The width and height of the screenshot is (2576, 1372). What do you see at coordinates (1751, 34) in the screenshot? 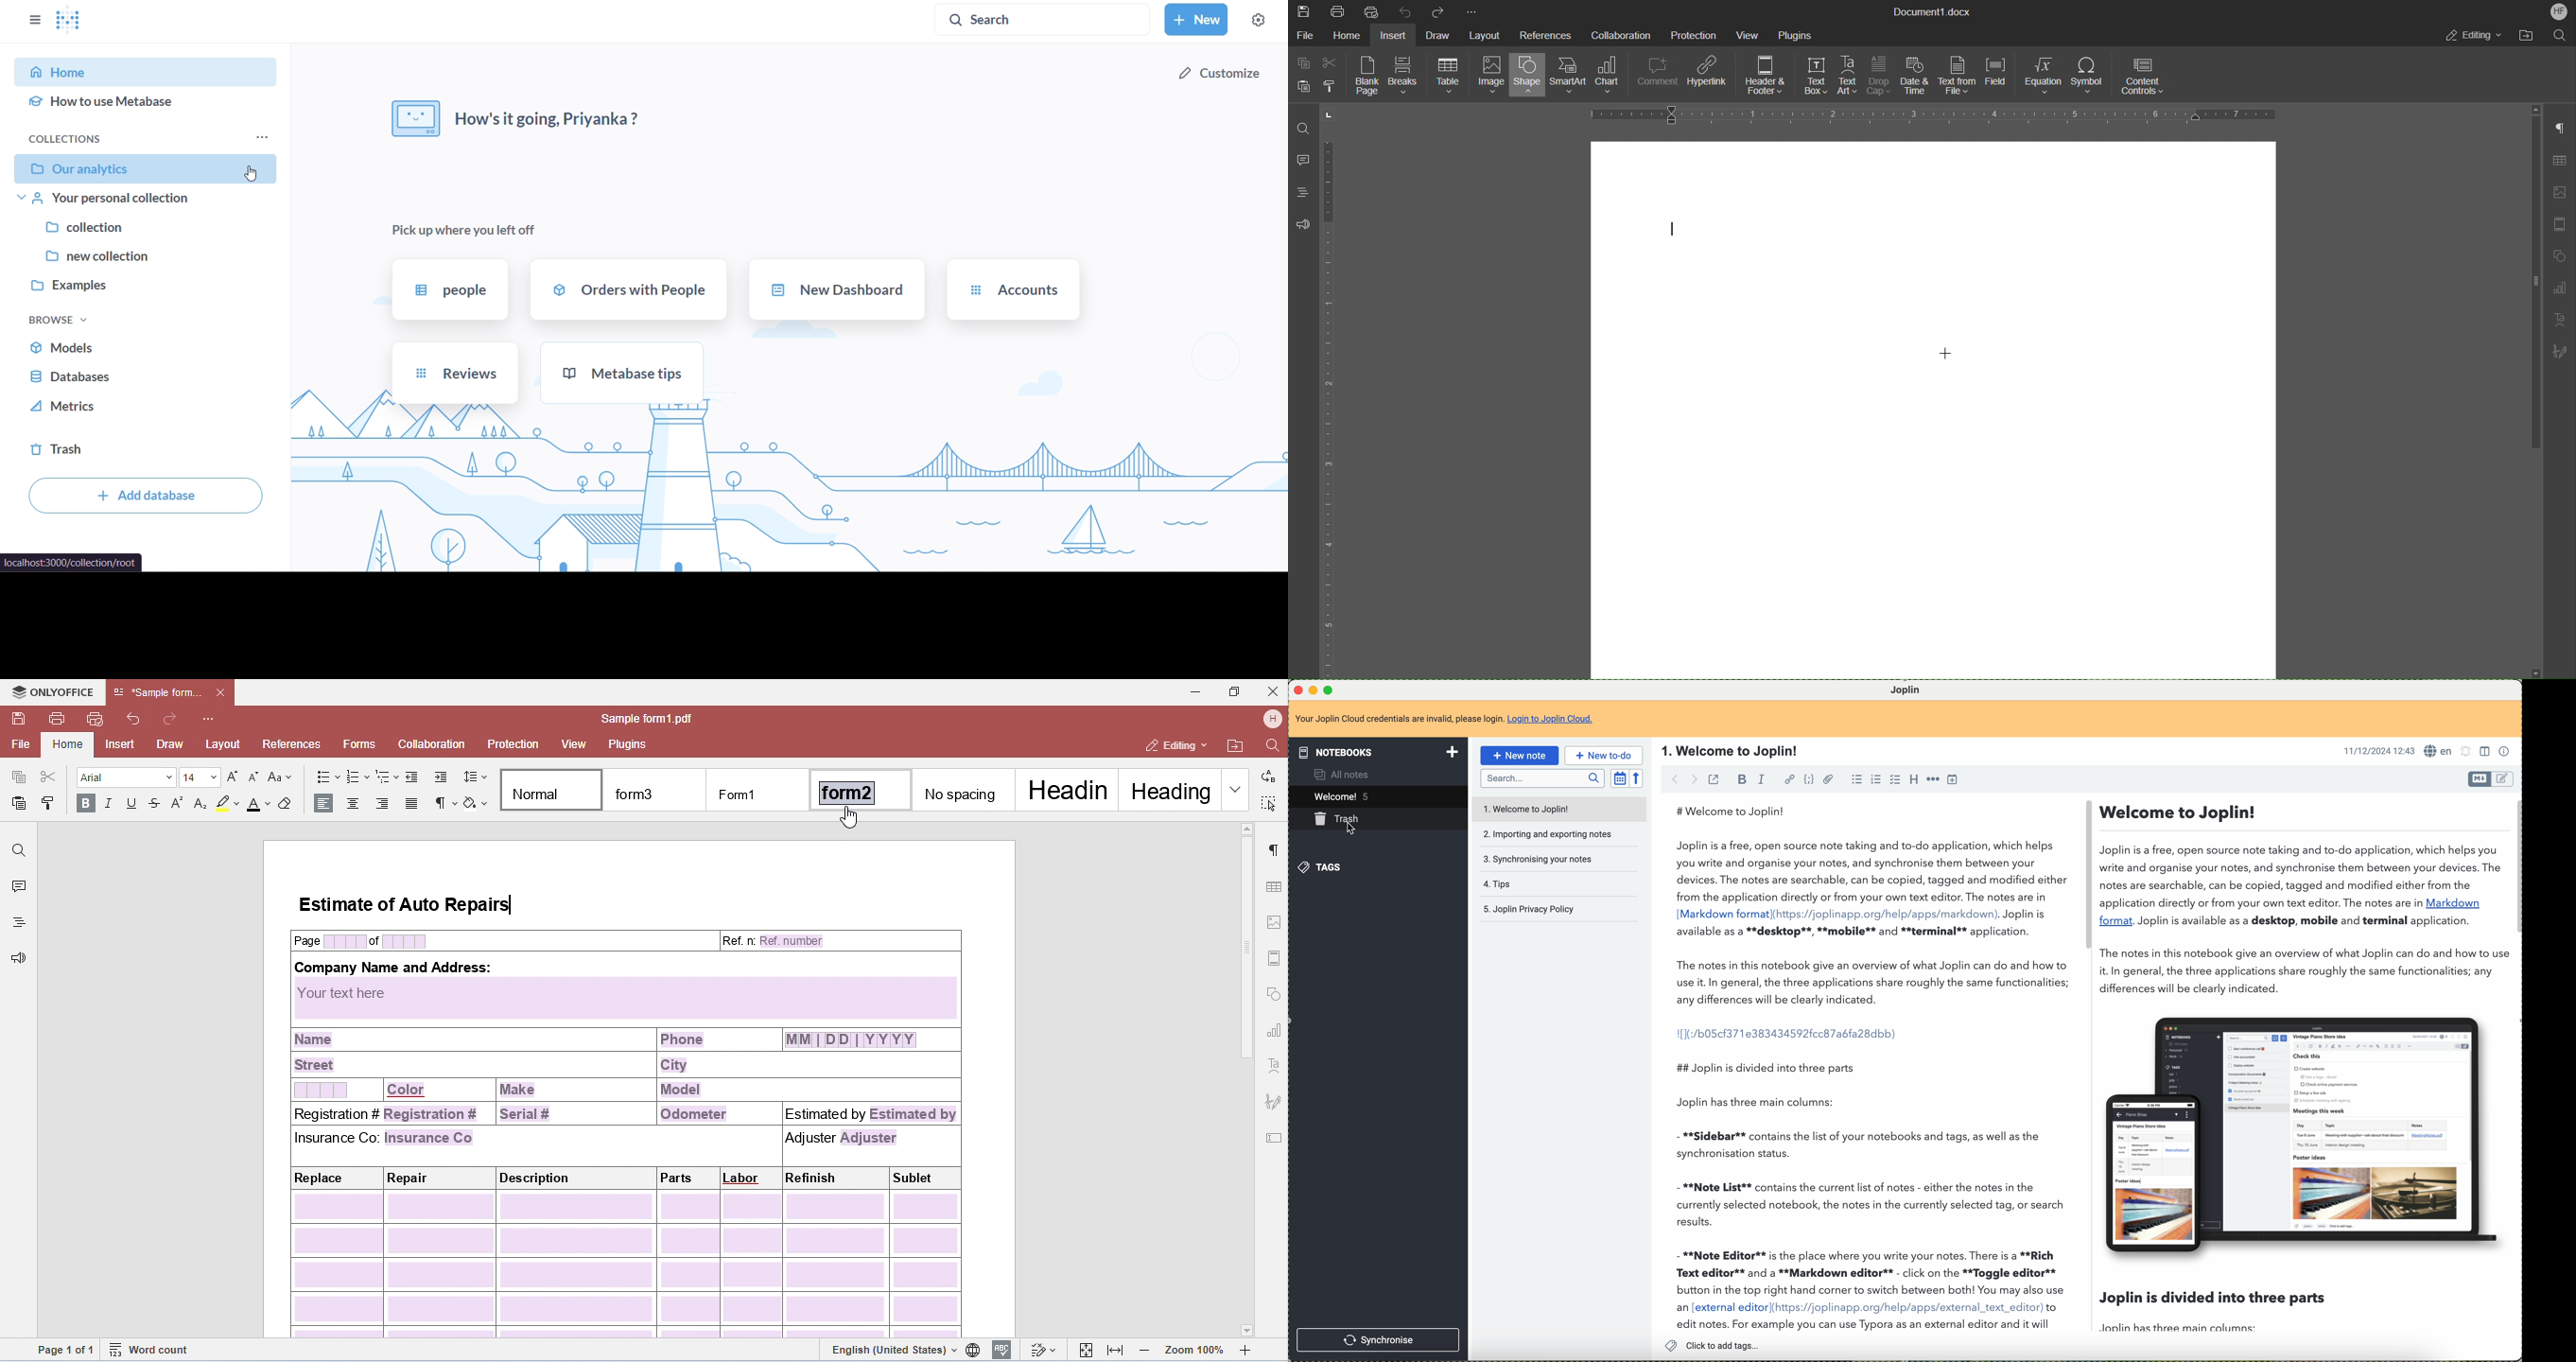
I see `View` at bounding box center [1751, 34].